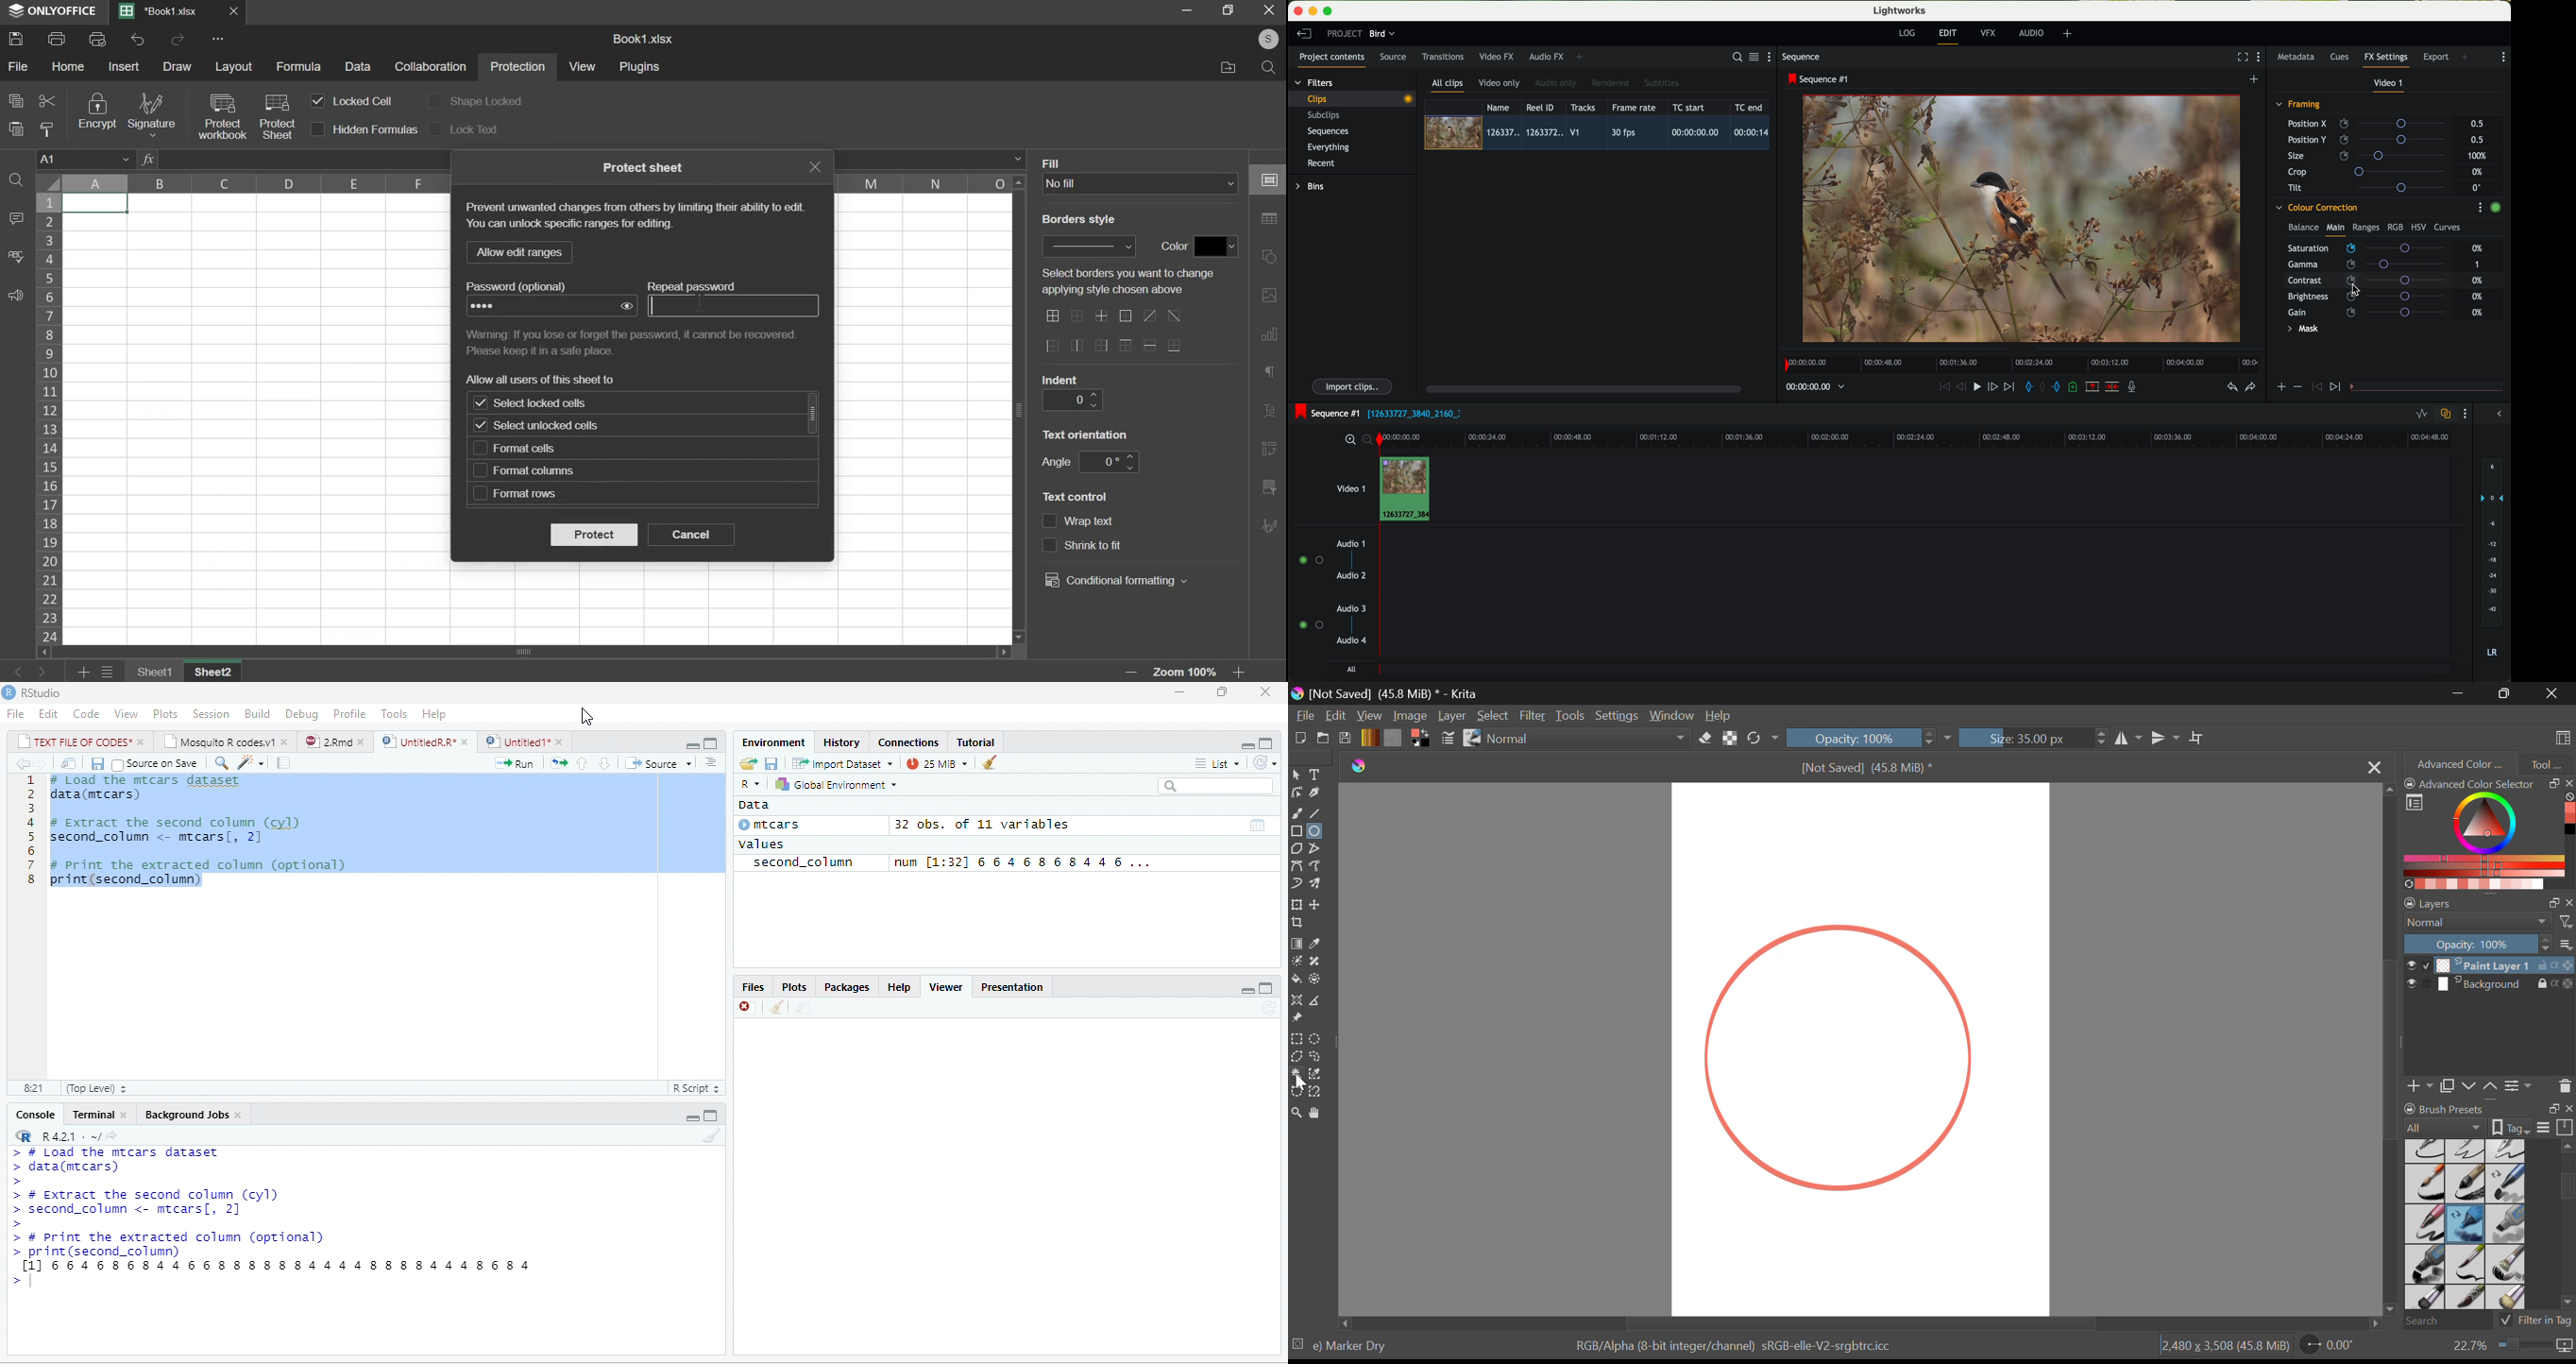  I want to click on go to previous section/chunk, so click(582, 762).